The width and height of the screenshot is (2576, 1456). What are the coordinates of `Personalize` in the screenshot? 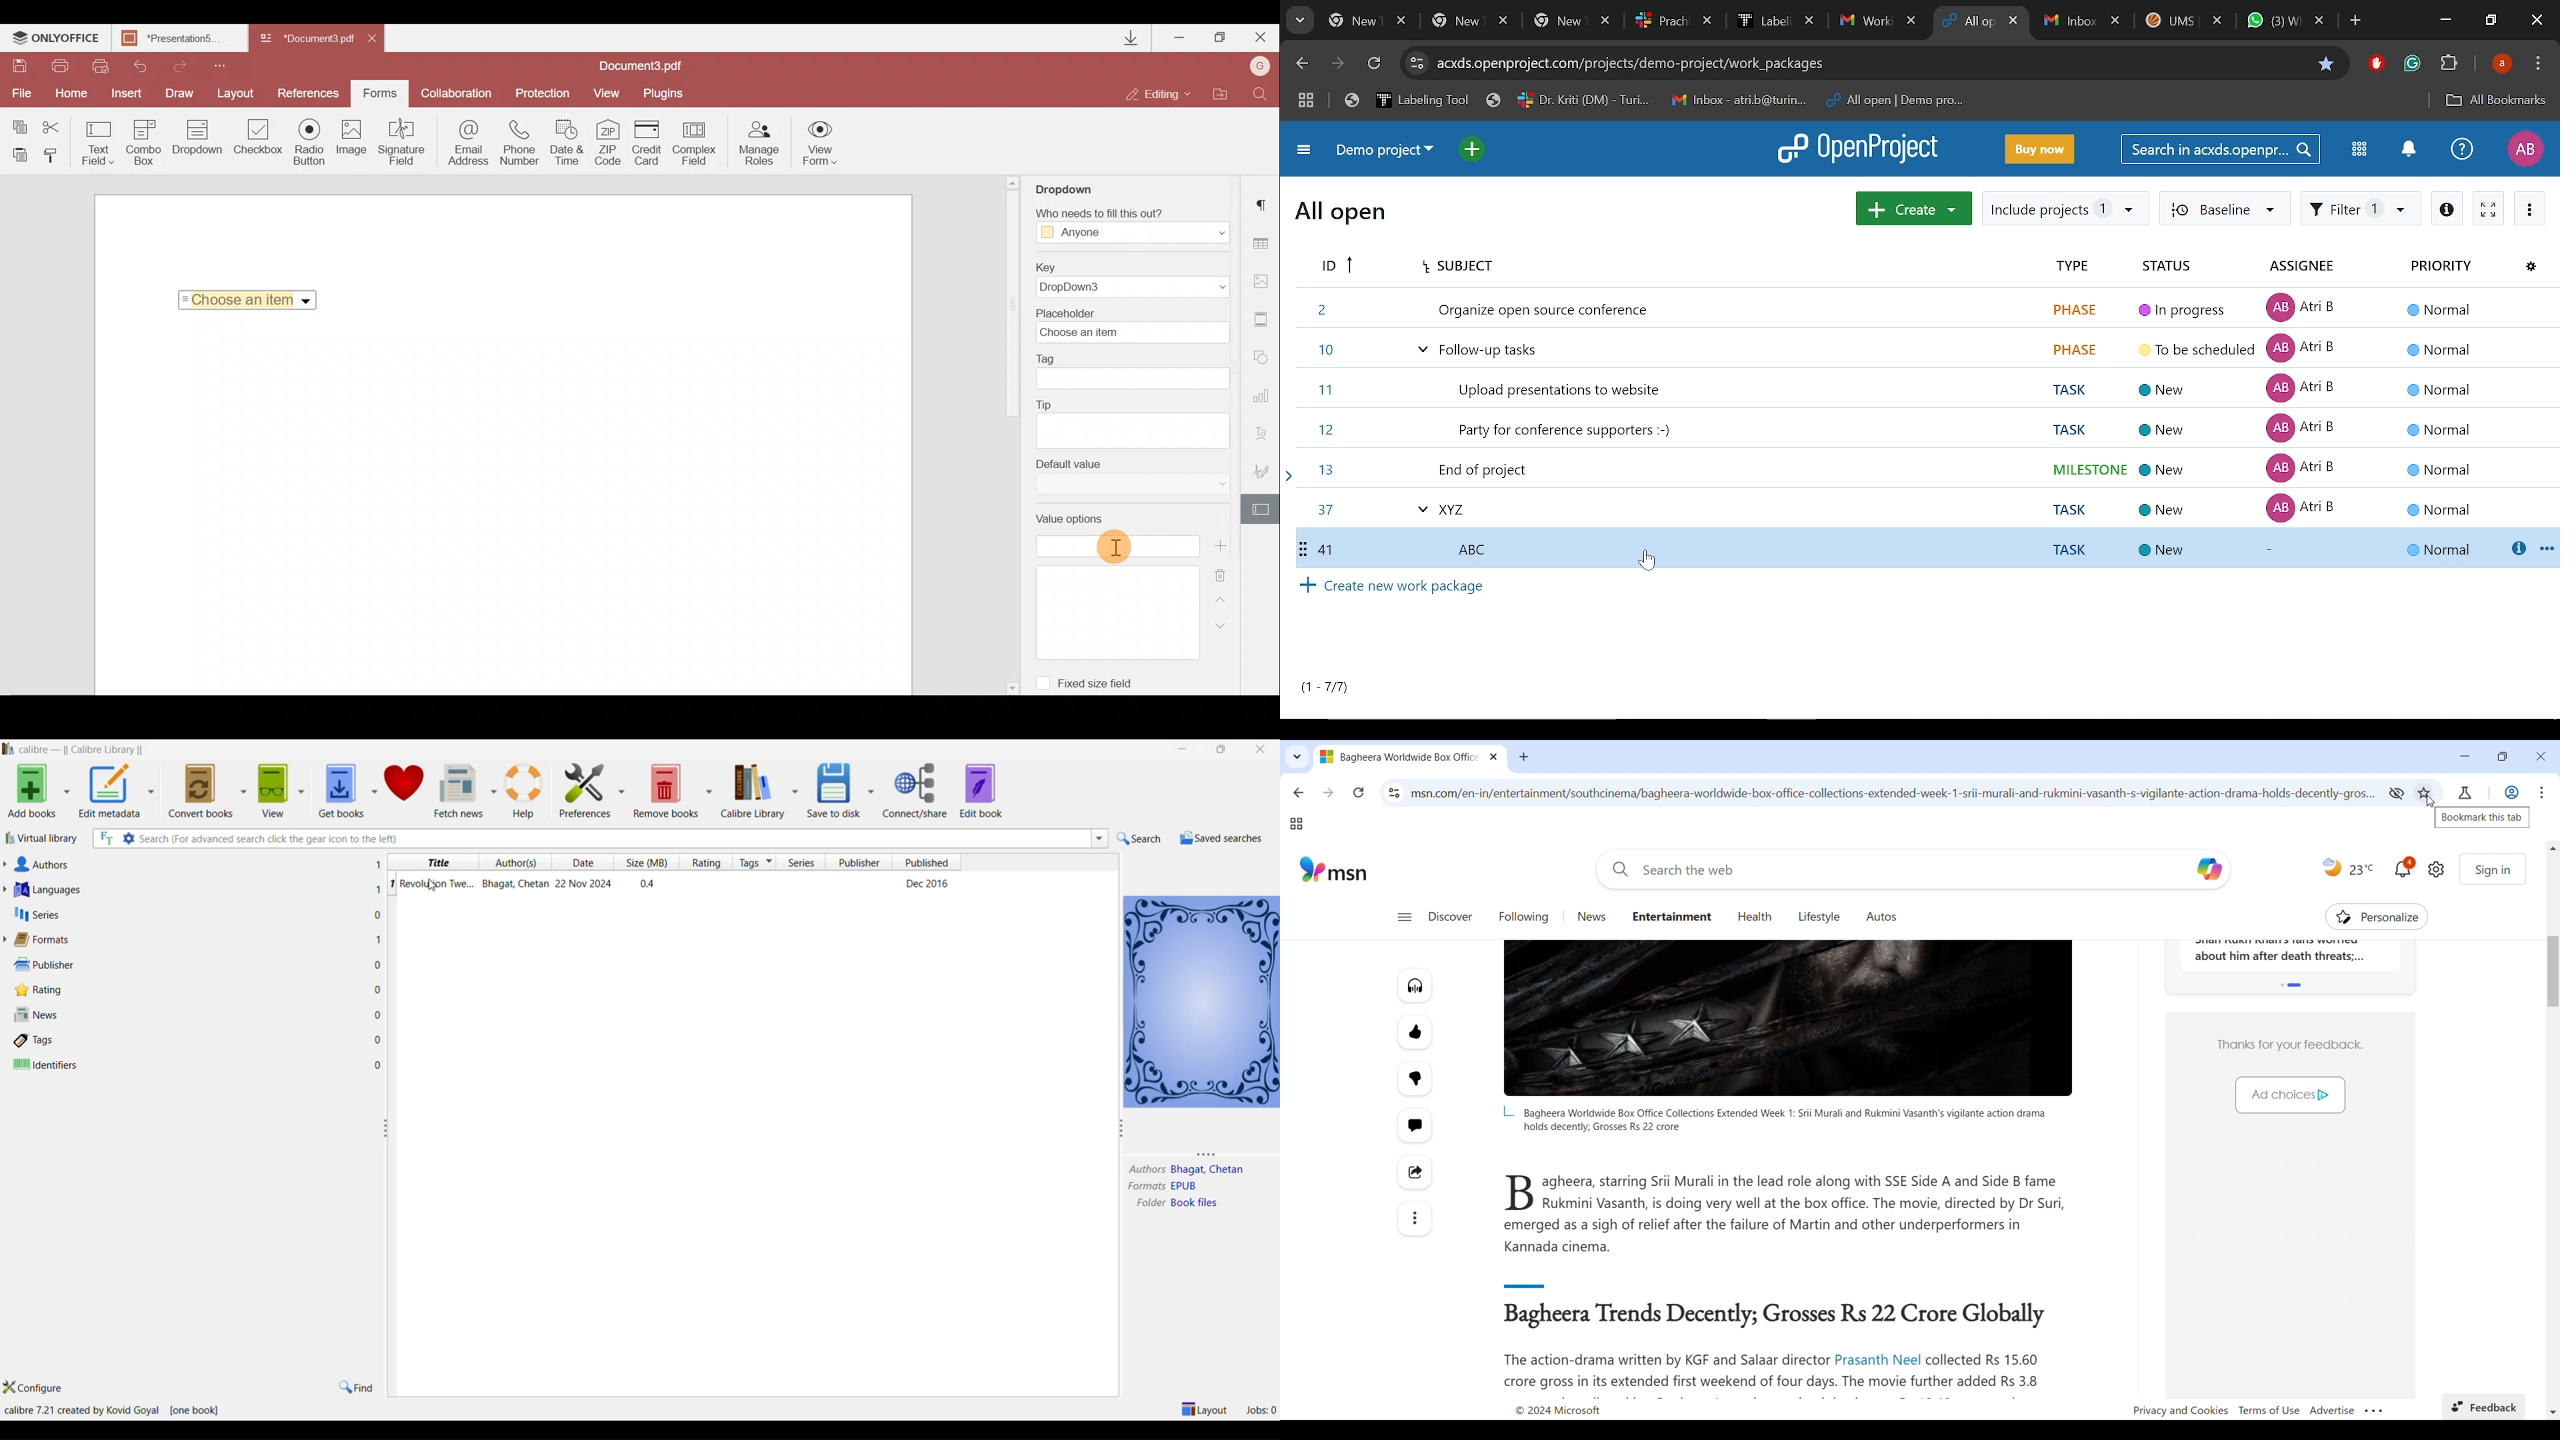 It's located at (2377, 917).